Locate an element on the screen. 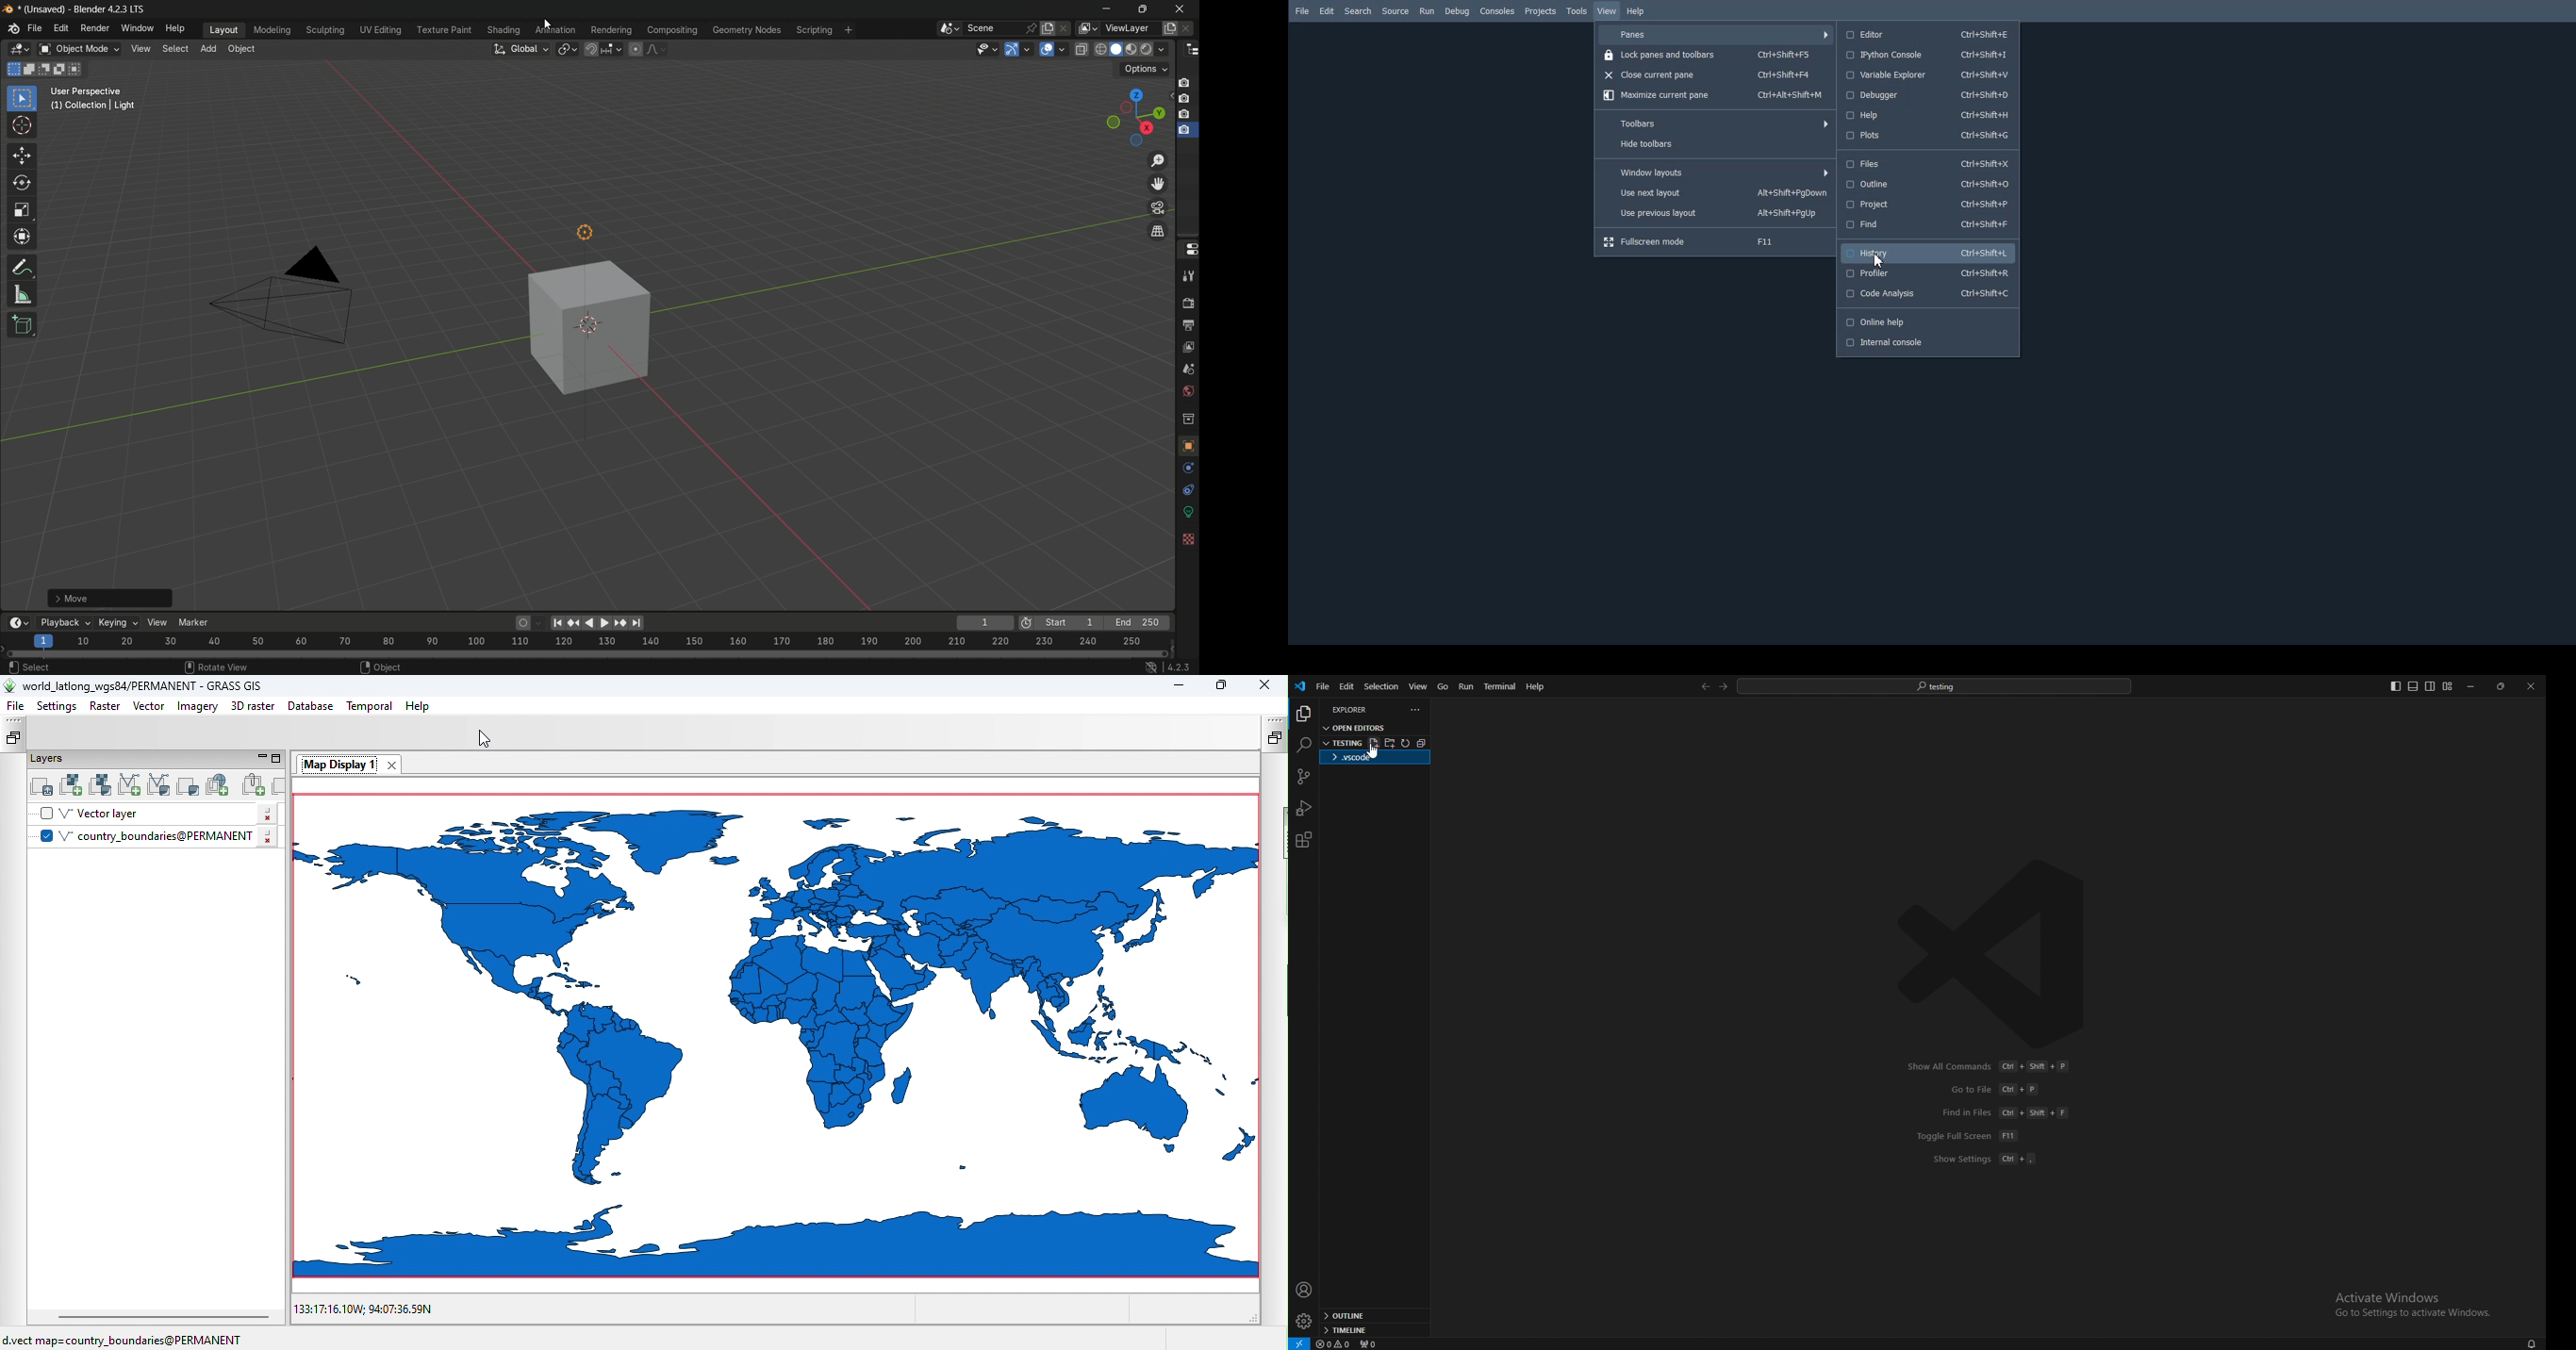  scene name is located at coordinates (996, 29).